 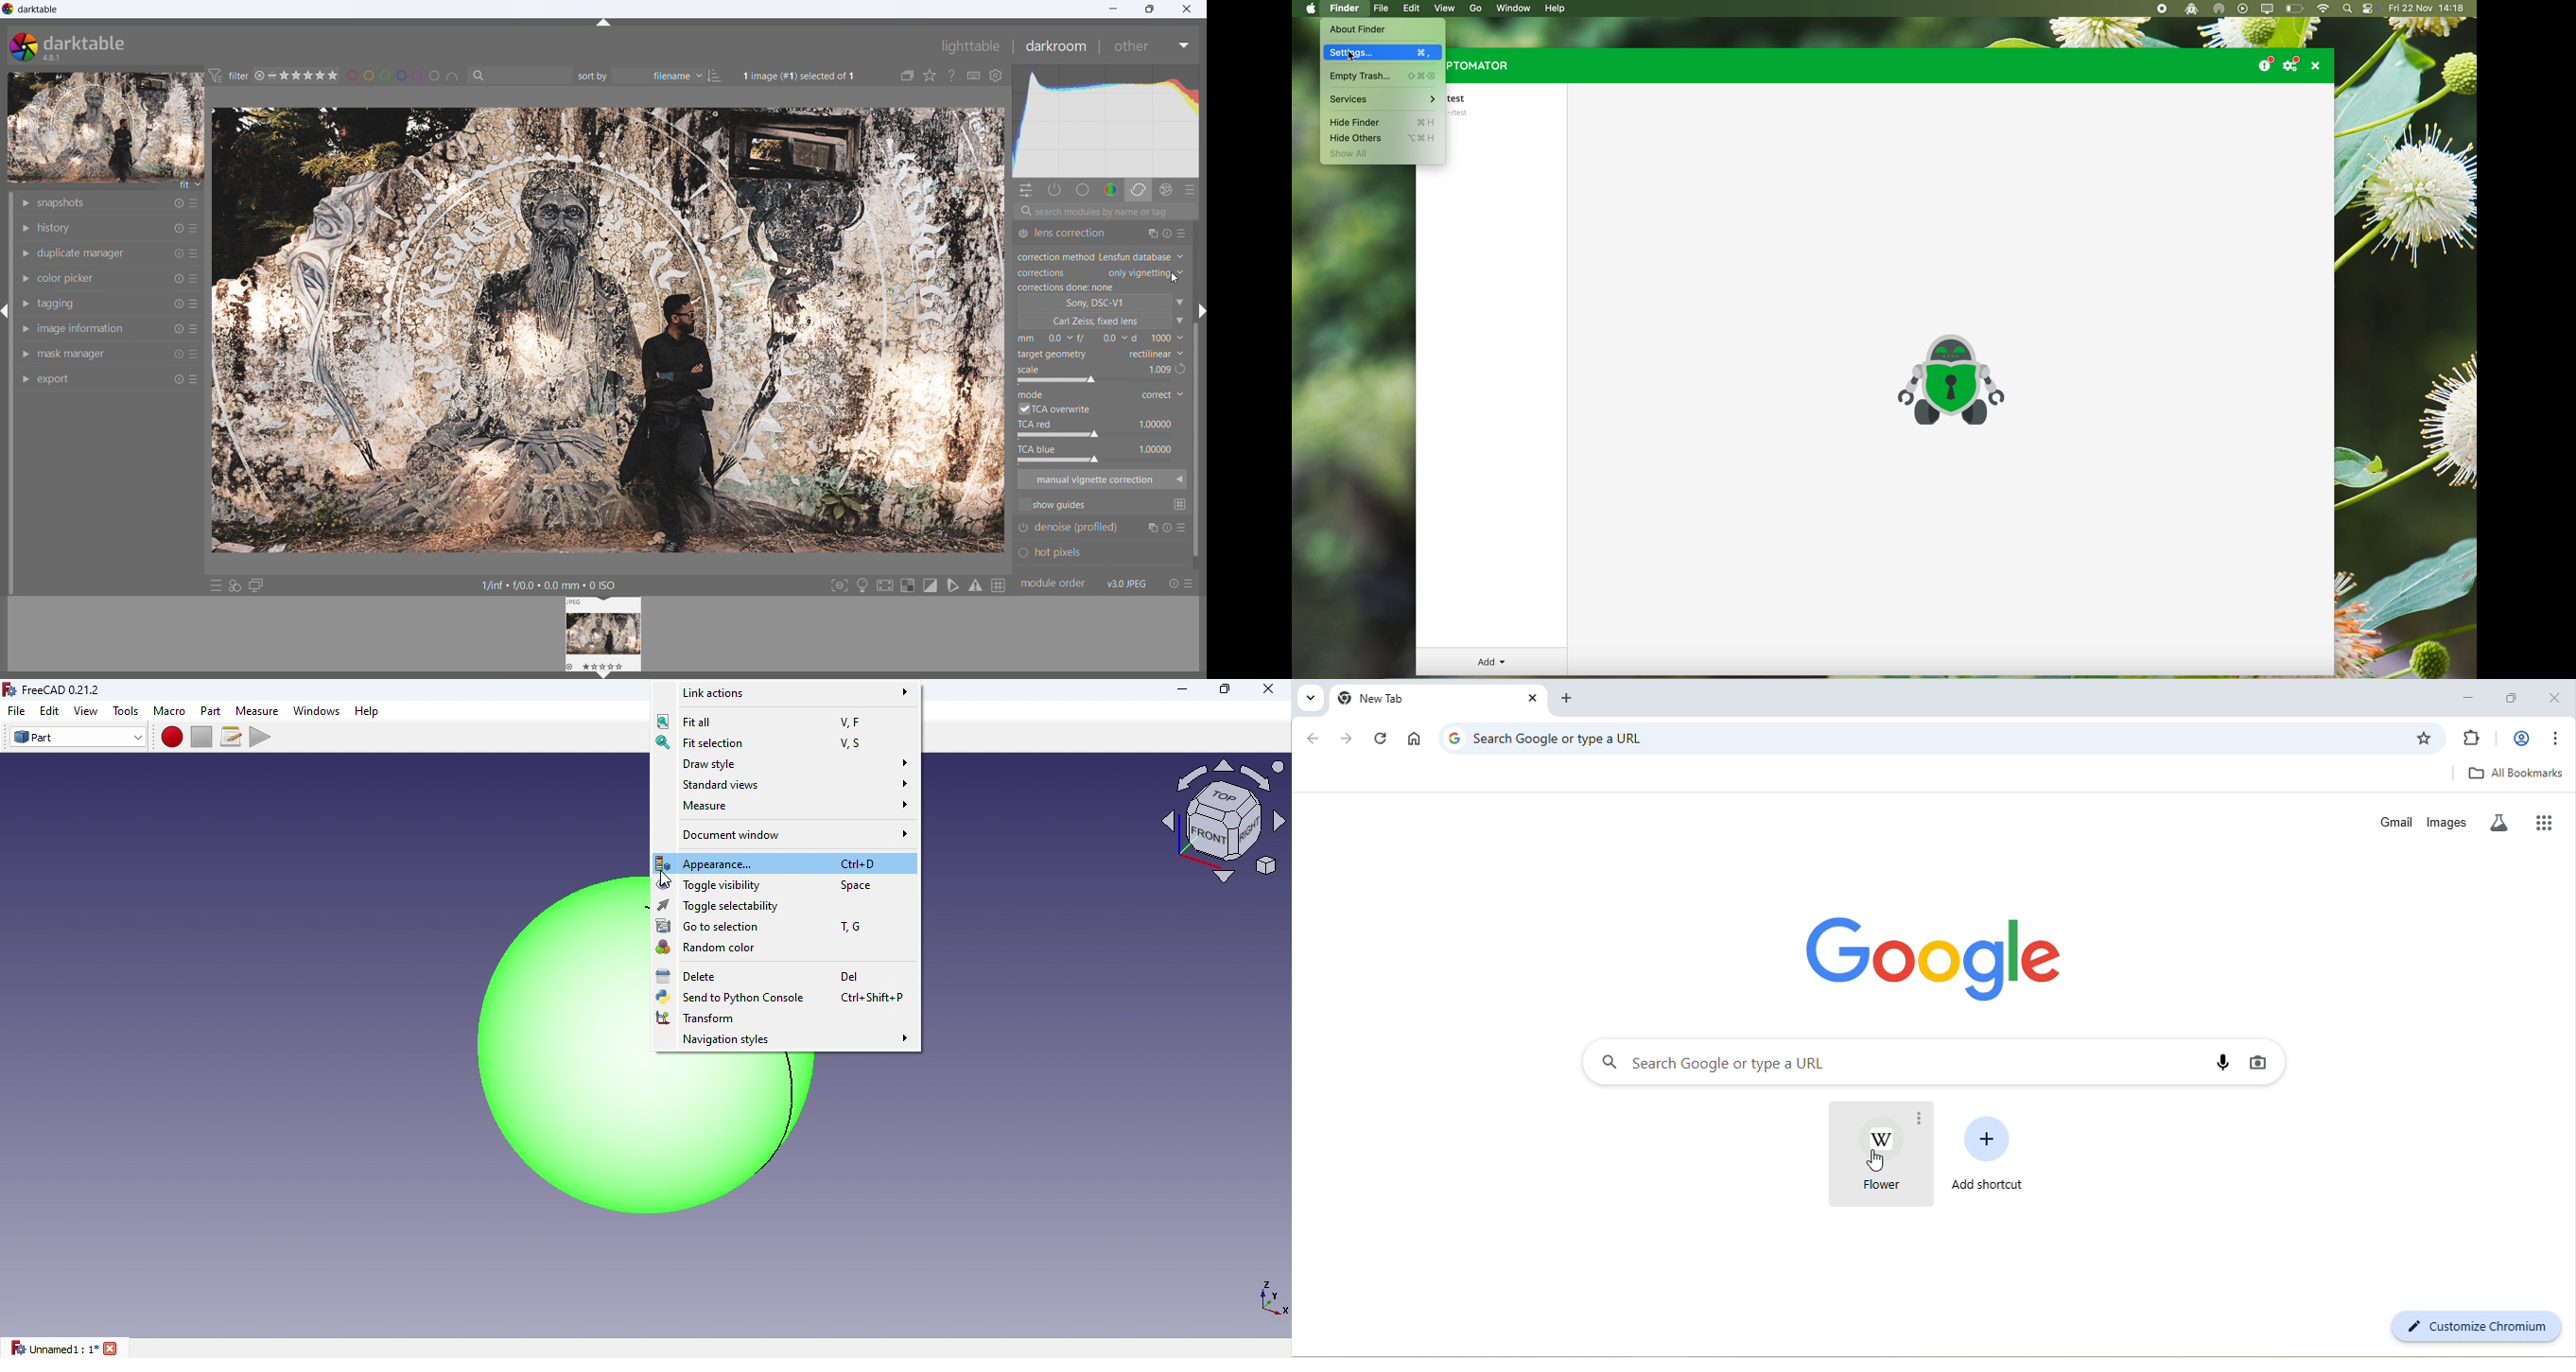 I want to click on 1/inf « f/0.0 + 0.0 mm + 0 ISO, so click(x=555, y=585).